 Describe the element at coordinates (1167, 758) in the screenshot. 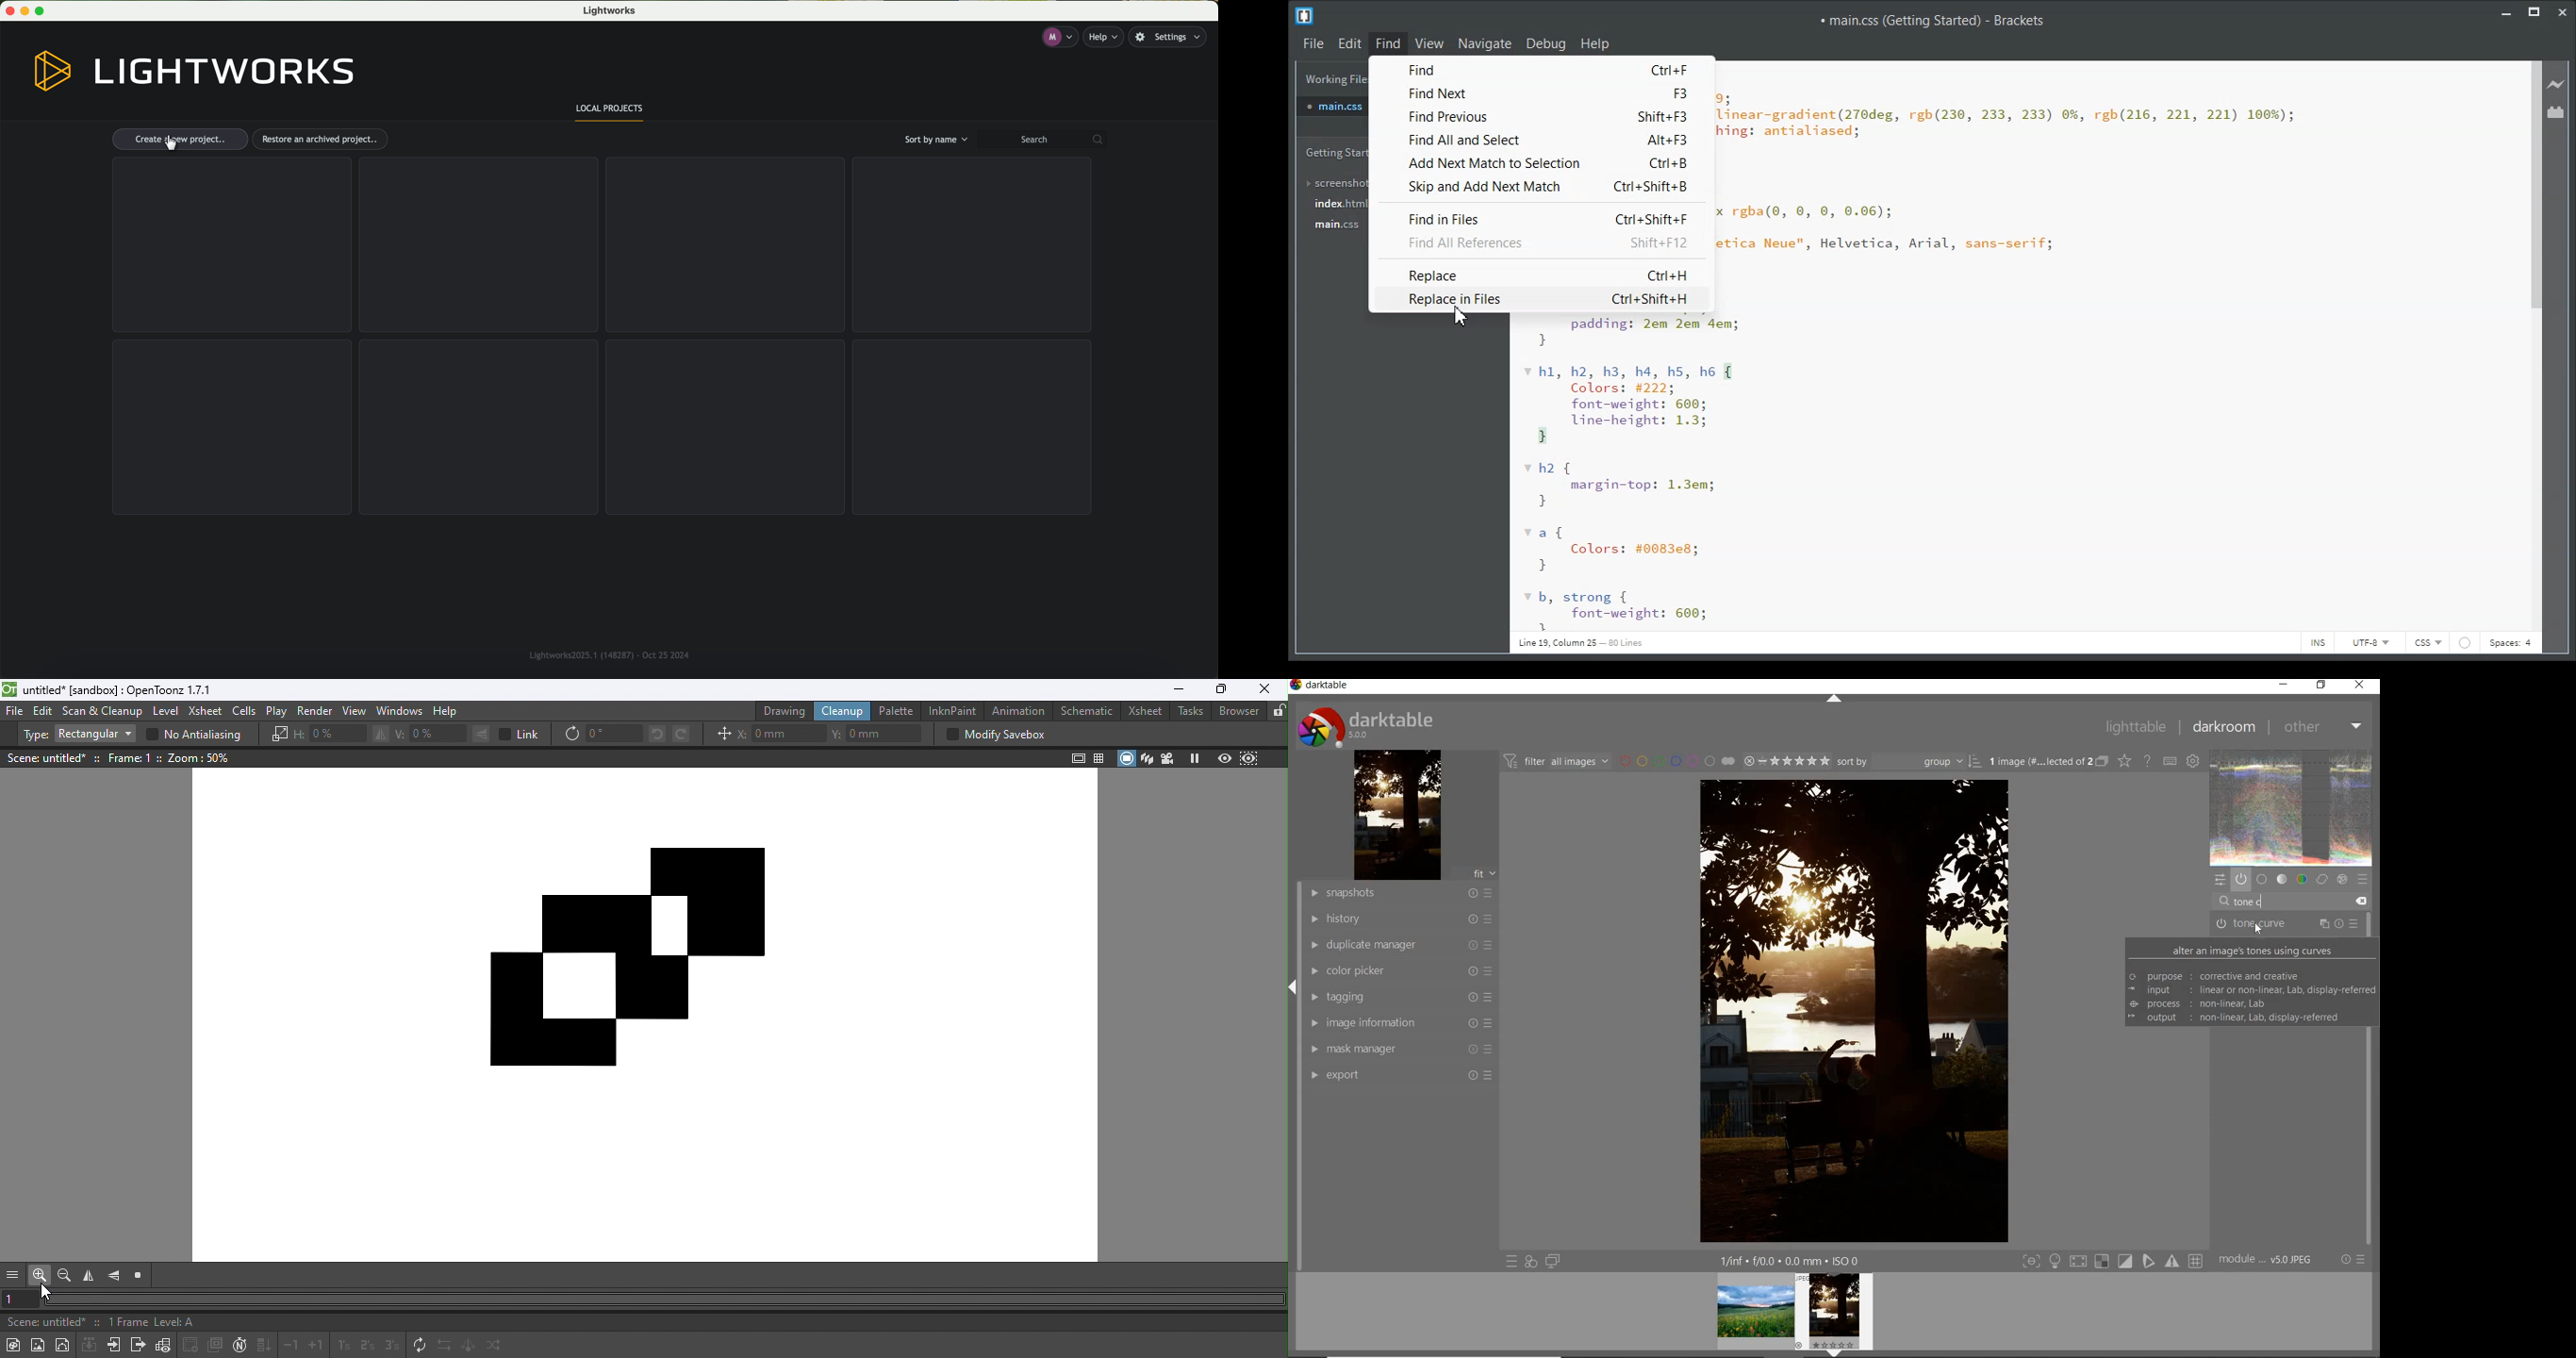

I see `Camera view` at that location.